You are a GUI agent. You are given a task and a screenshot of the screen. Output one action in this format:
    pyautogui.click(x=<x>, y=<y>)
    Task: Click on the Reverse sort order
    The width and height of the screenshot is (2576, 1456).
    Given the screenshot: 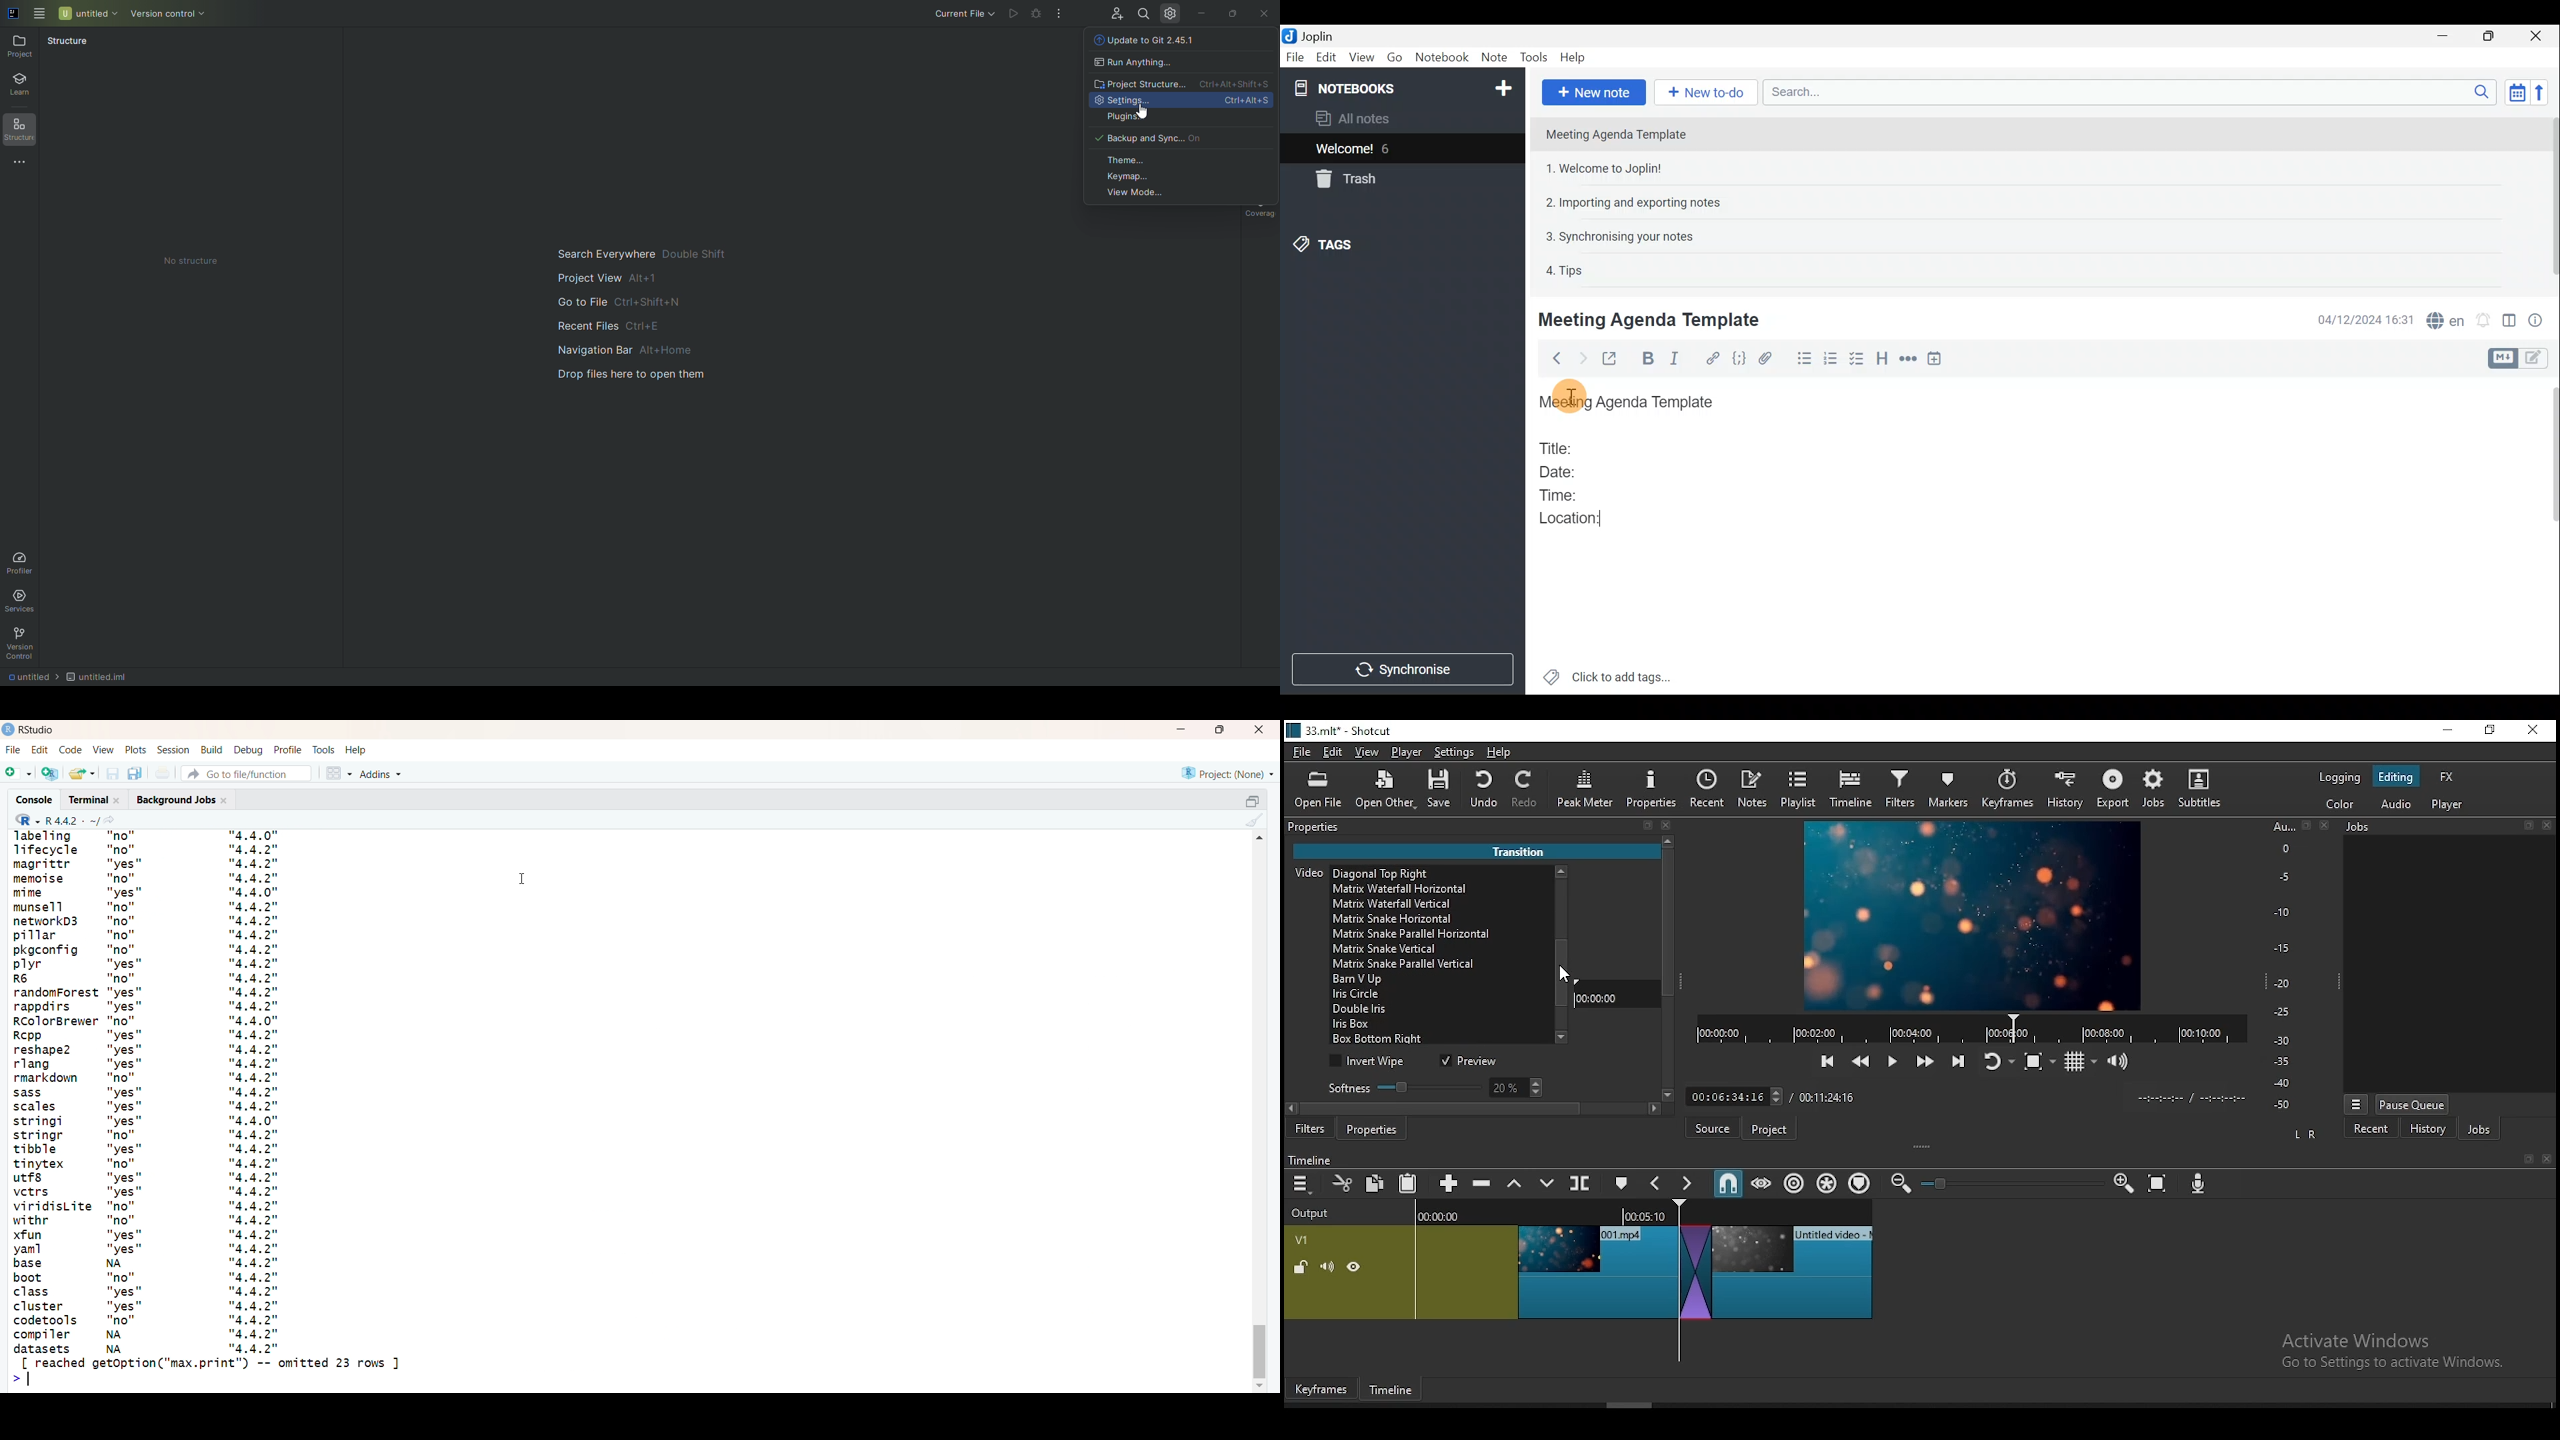 What is the action you would take?
    pyautogui.click(x=2541, y=93)
    